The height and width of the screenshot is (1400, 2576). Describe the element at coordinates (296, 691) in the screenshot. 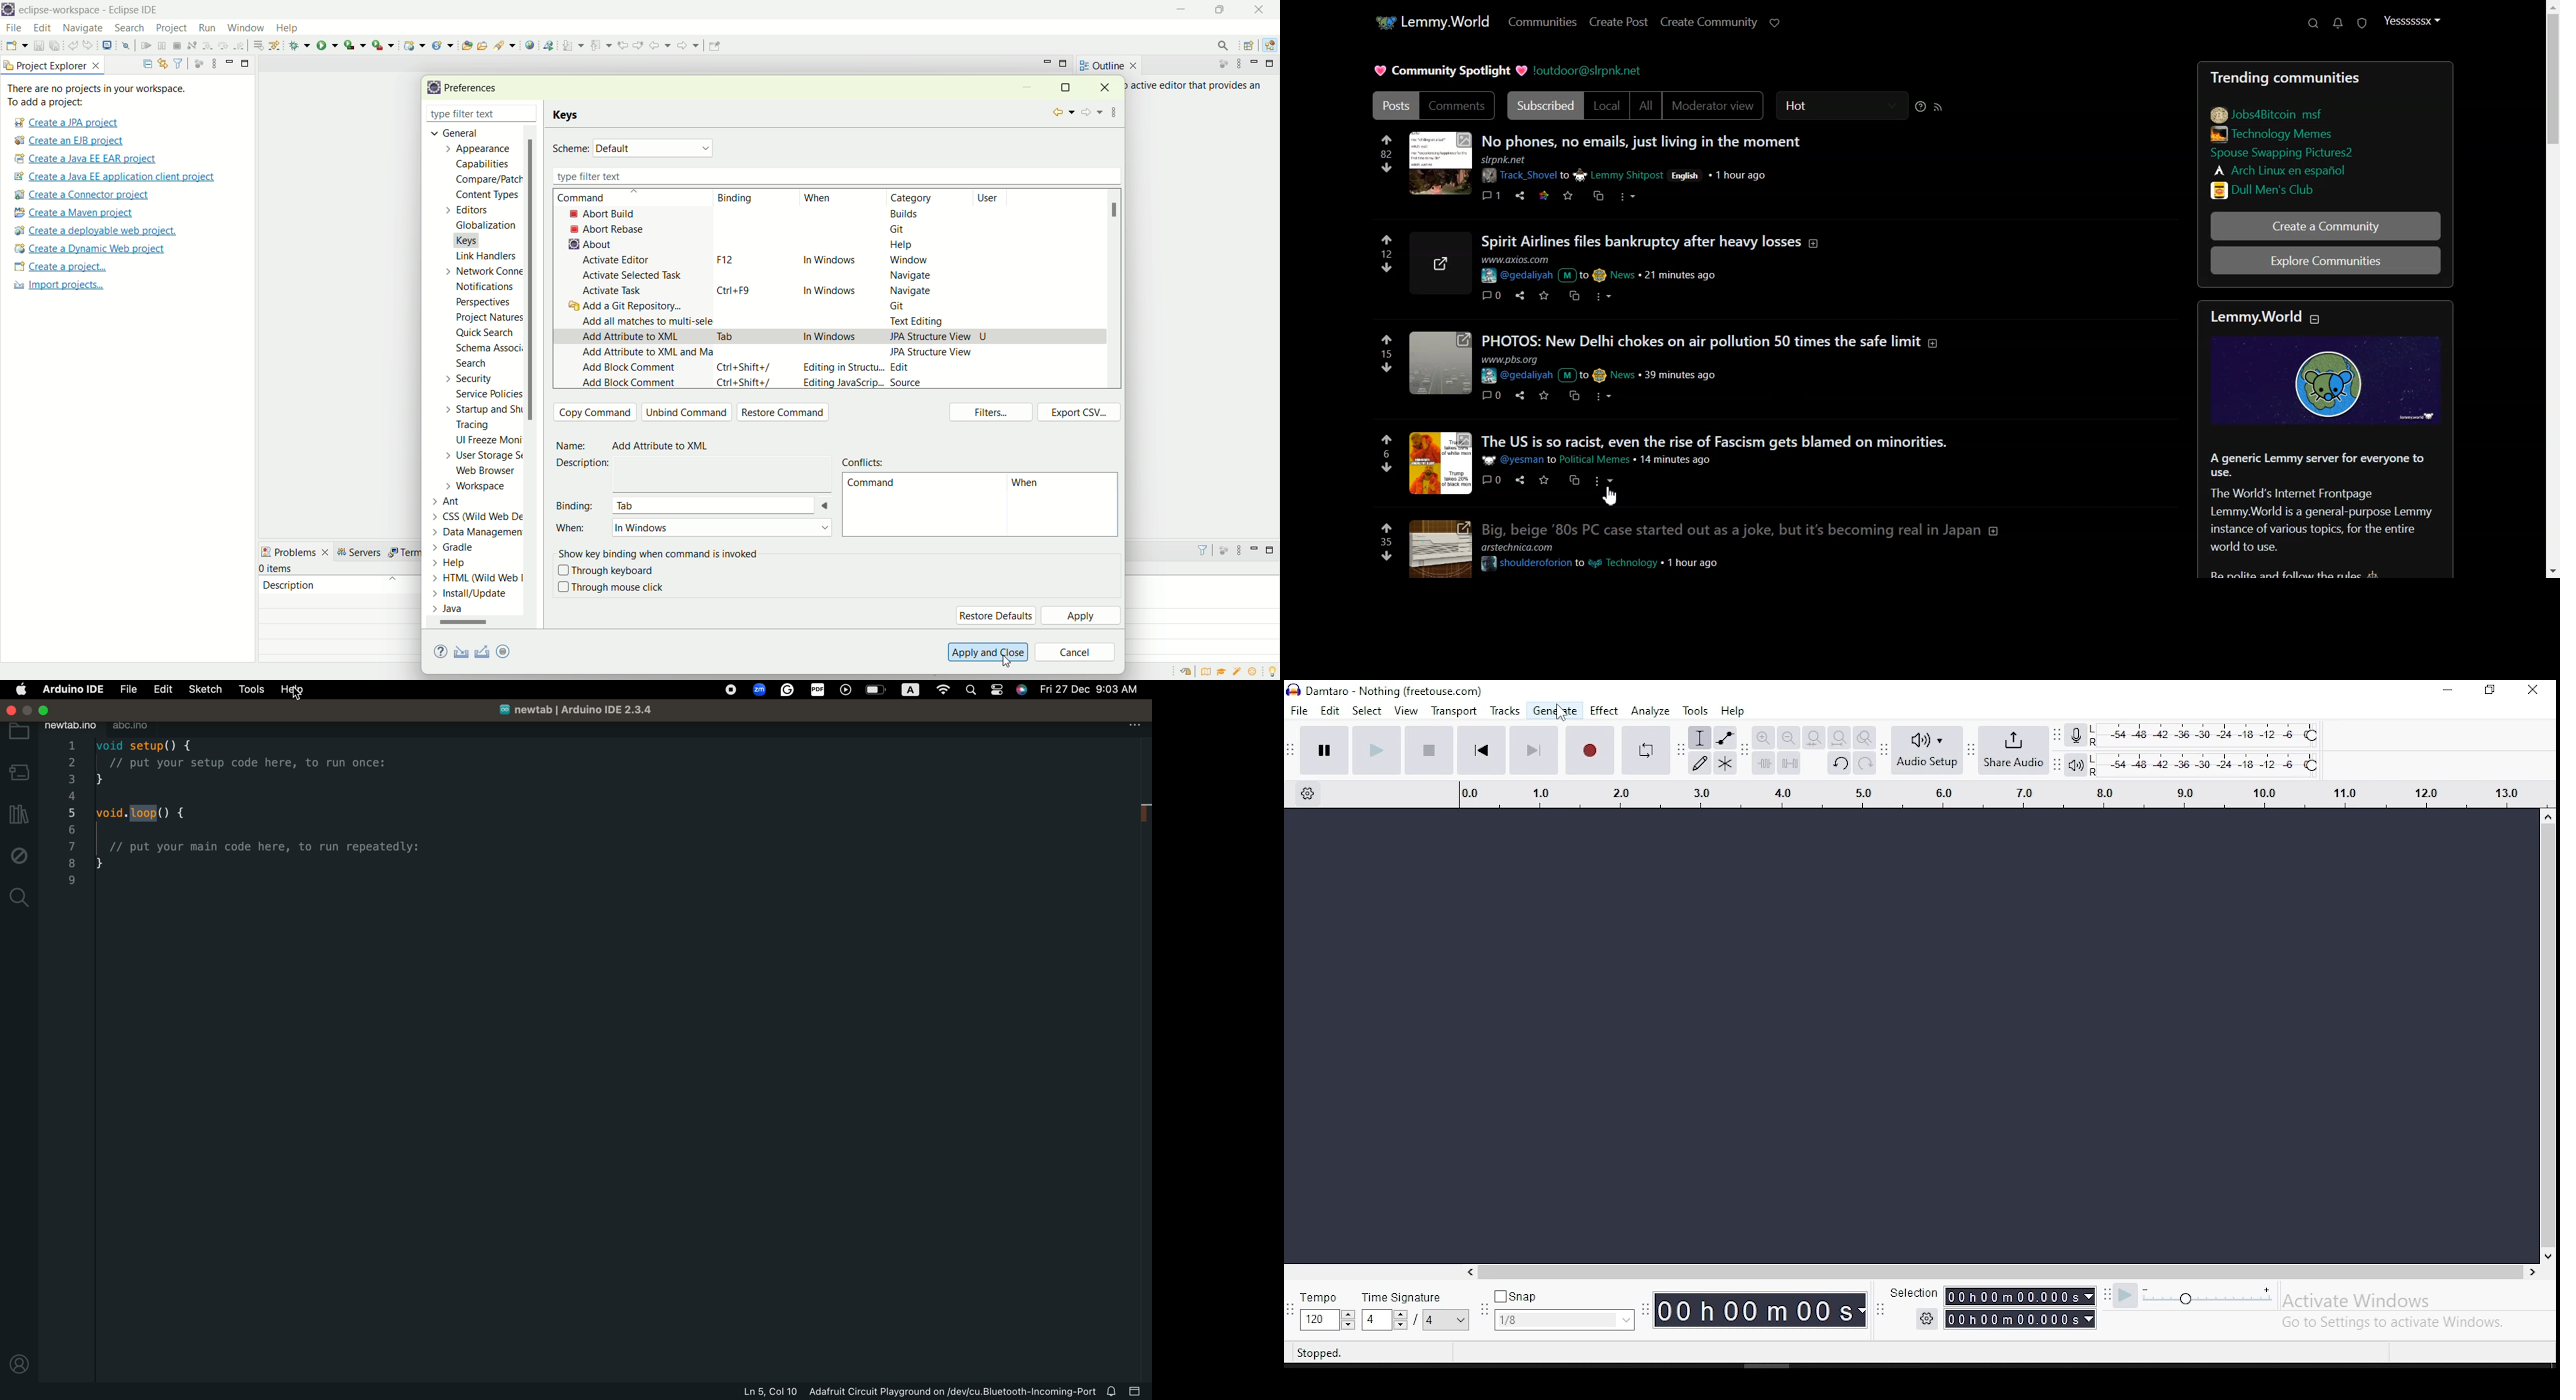

I see `help` at that location.